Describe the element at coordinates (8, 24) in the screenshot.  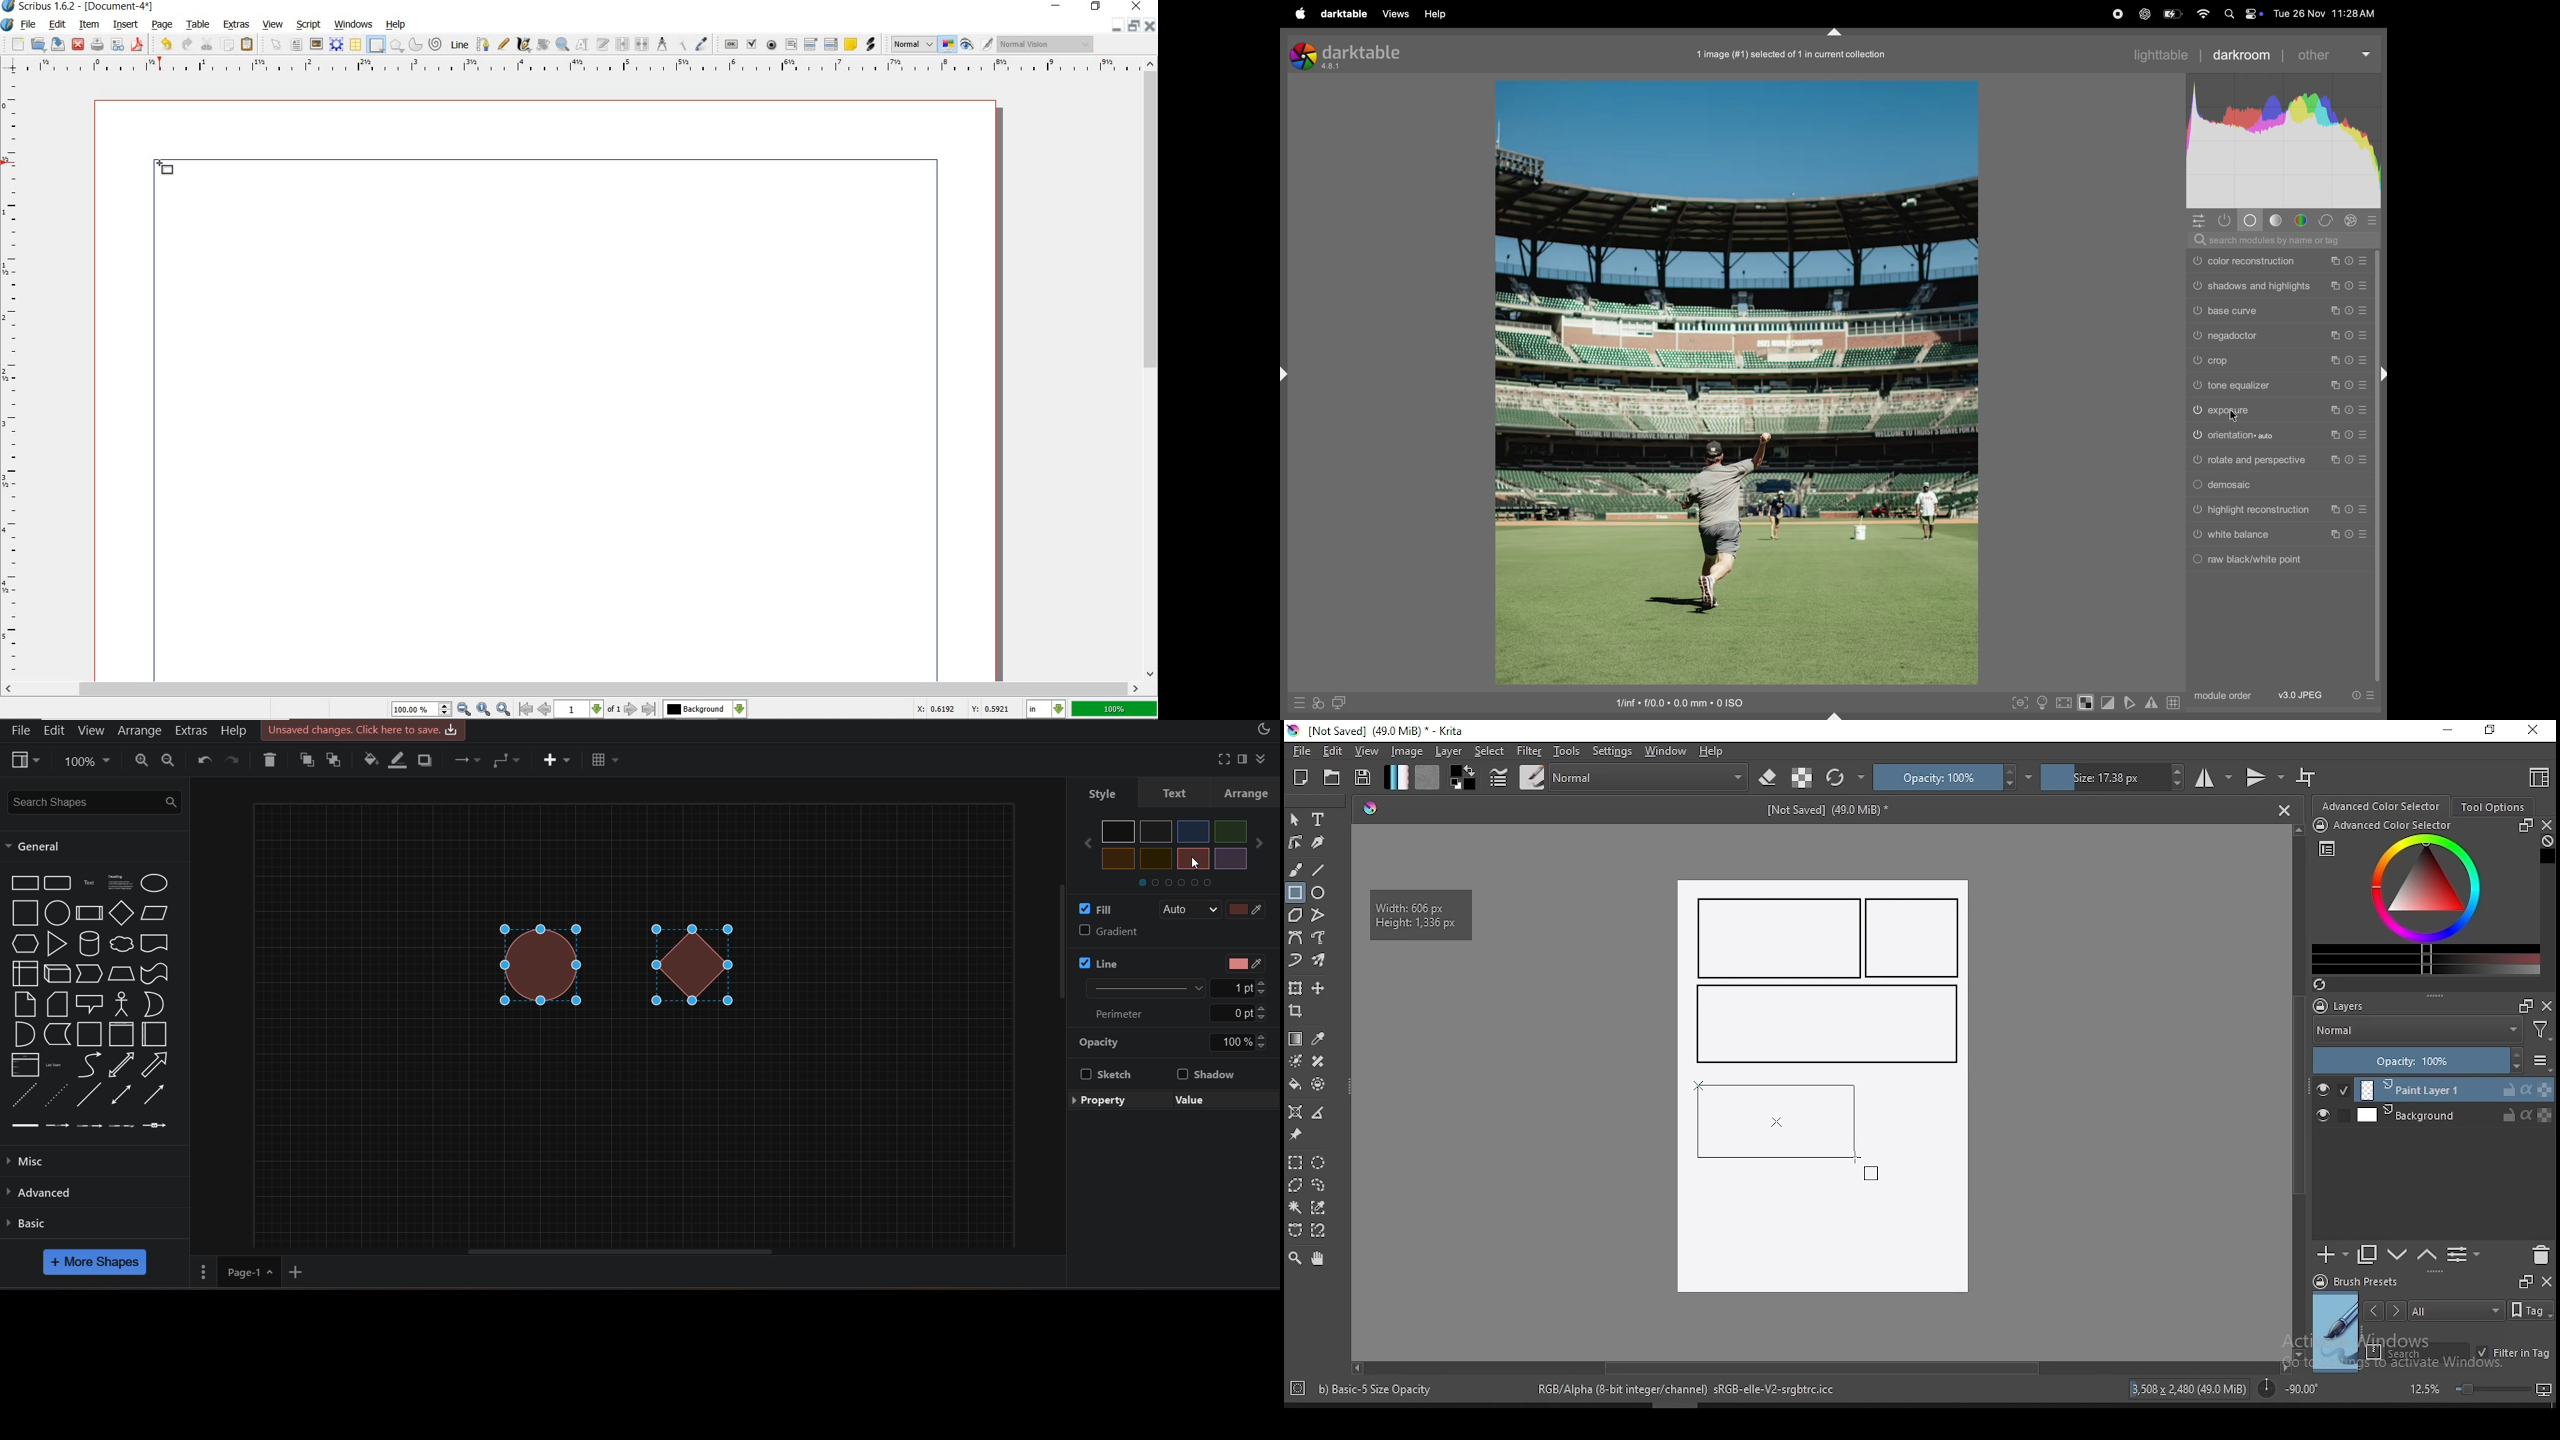
I see `system icon` at that location.